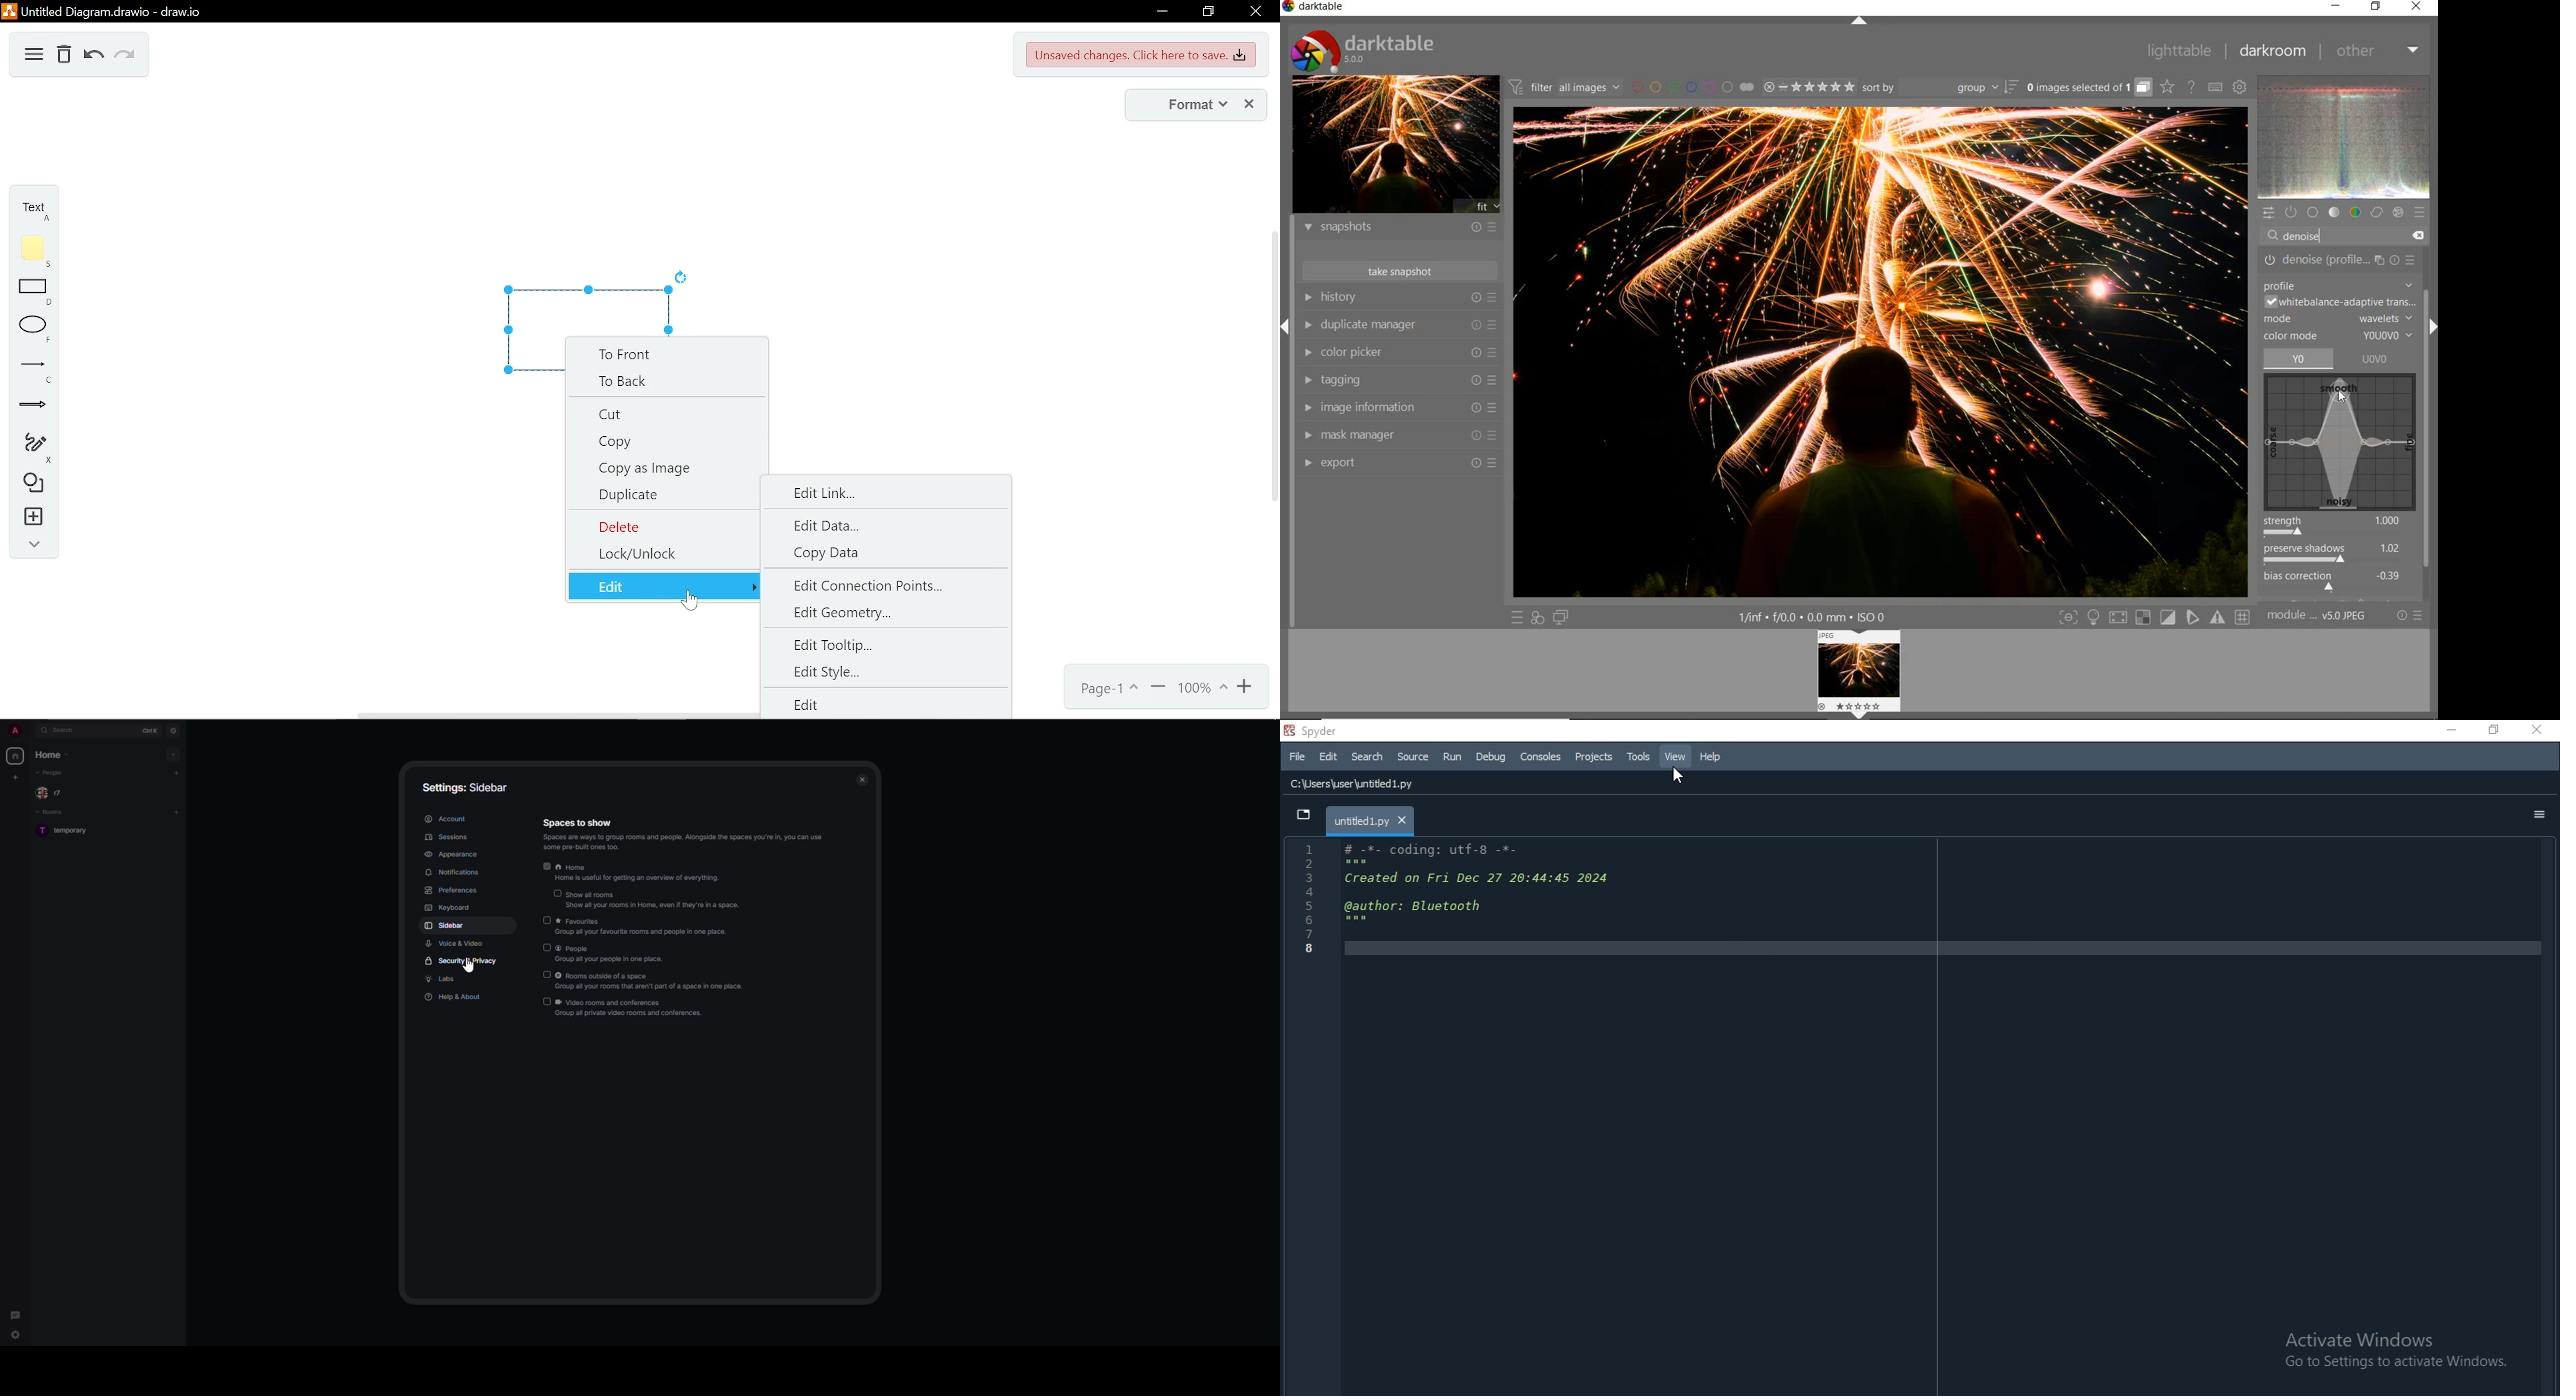 The image size is (2576, 1400). Describe the element at coordinates (633, 868) in the screenshot. I see `home` at that location.